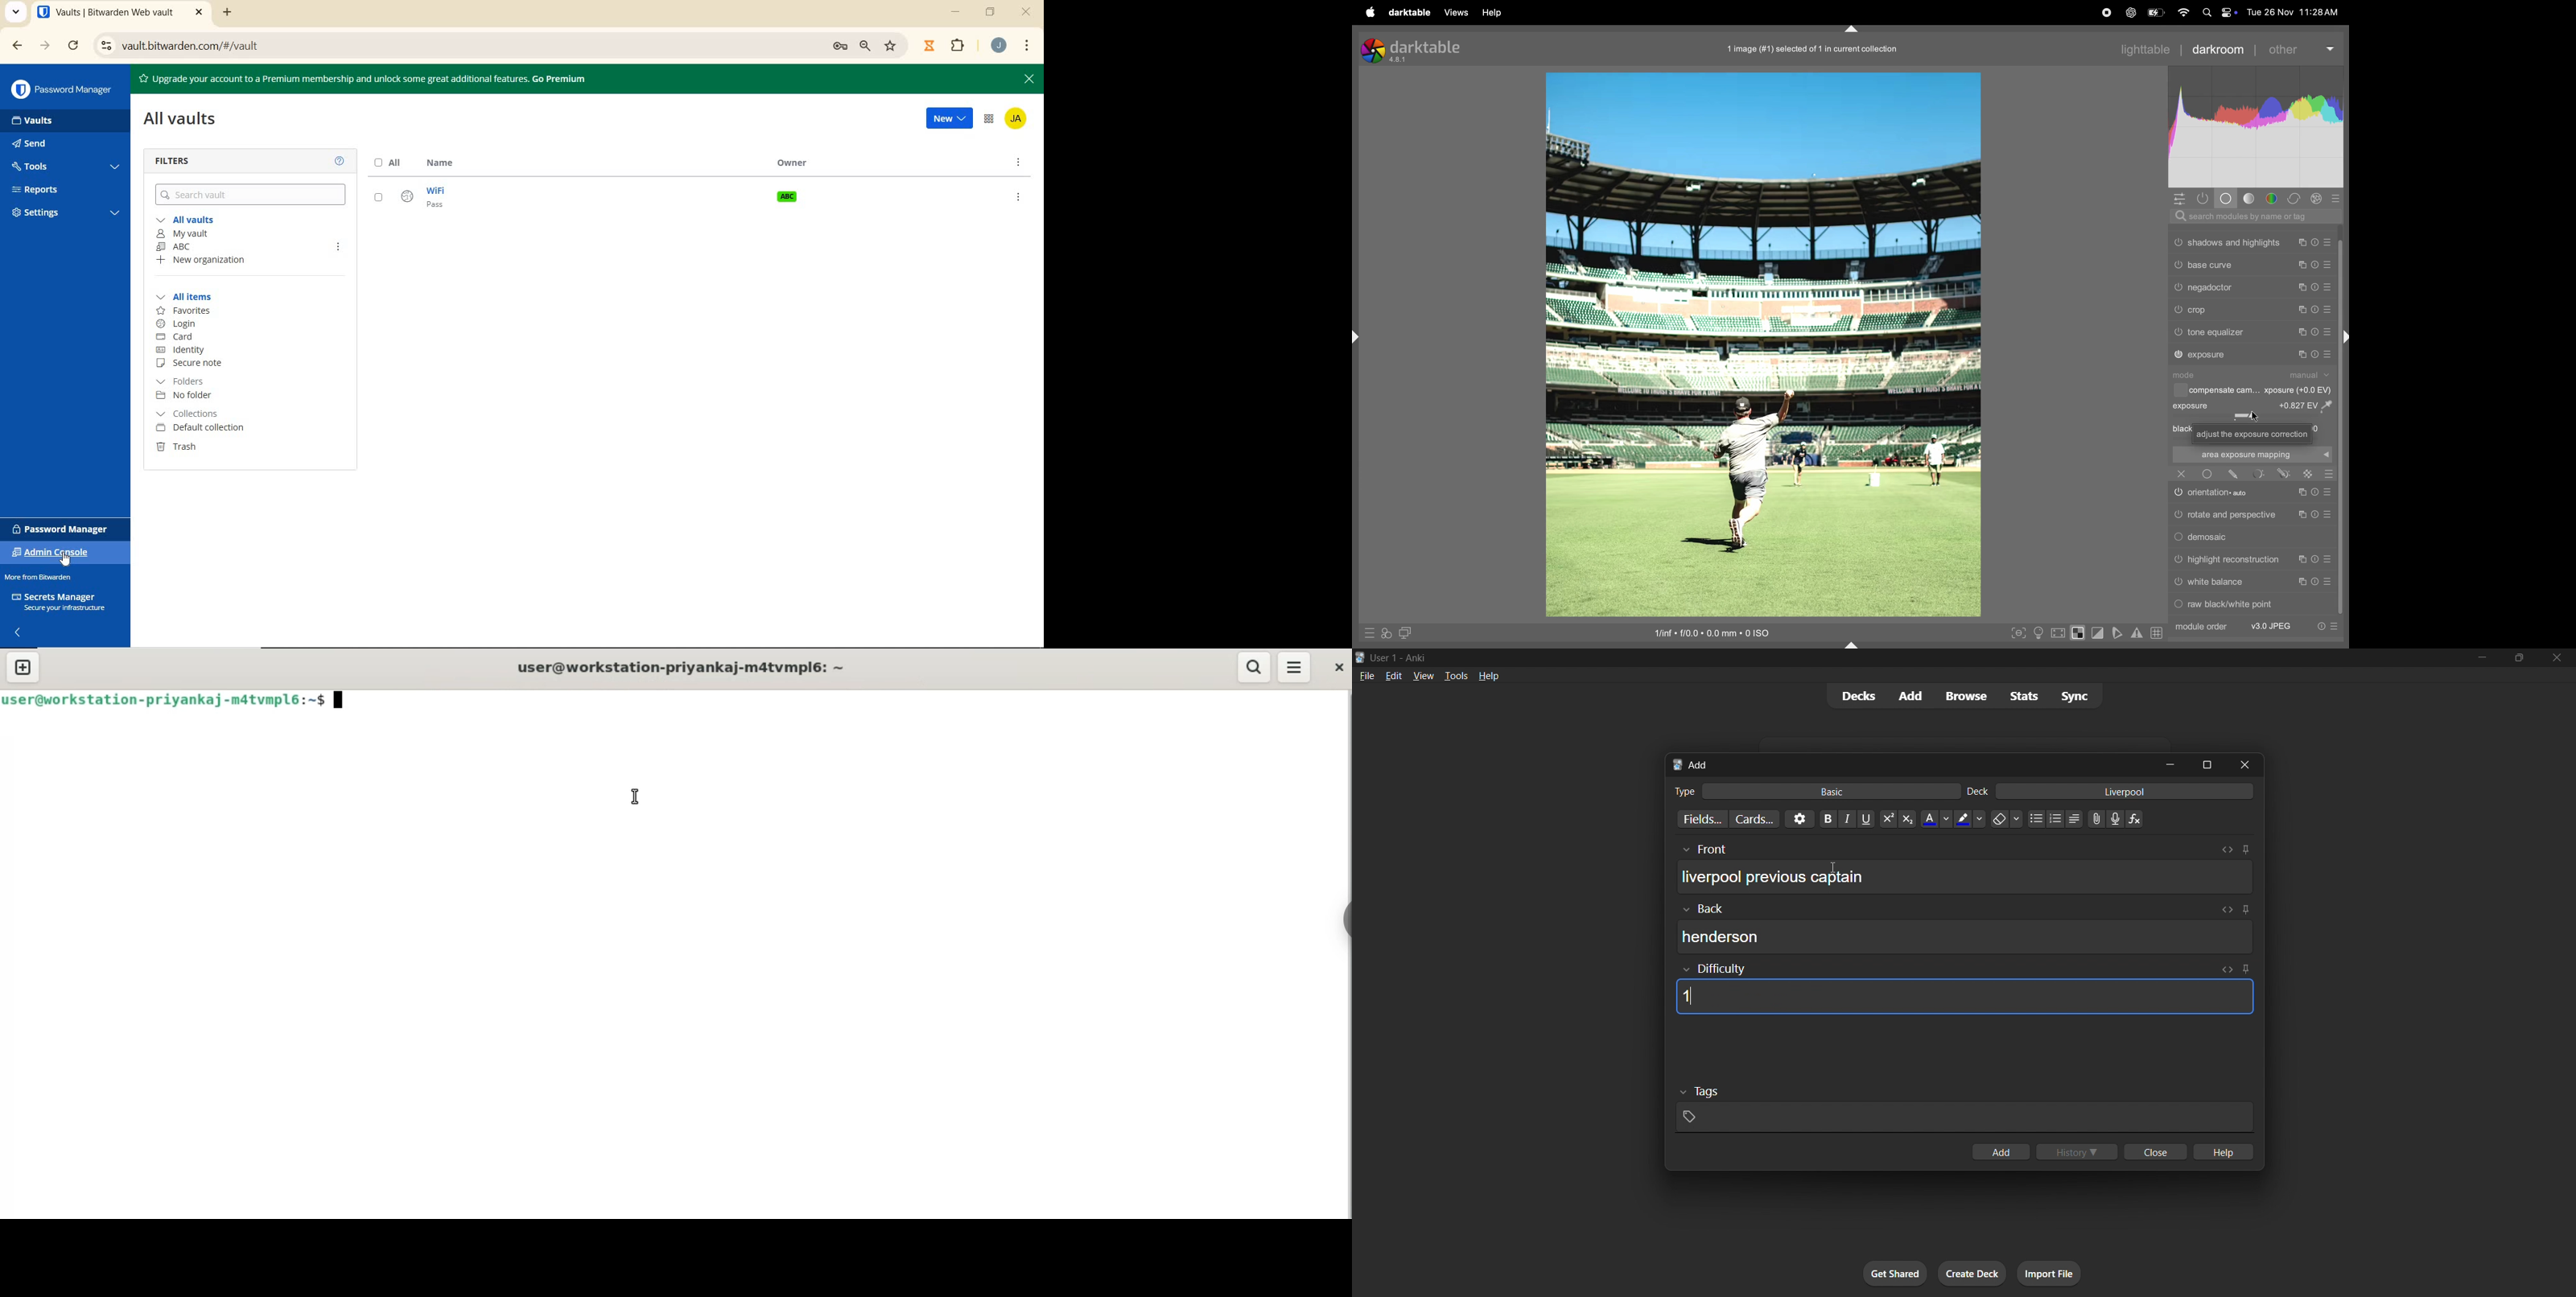 The image size is (2576, 1316). Describe the element at coordinates (2300, 493) in the screenshot. I see `copy` at that location.